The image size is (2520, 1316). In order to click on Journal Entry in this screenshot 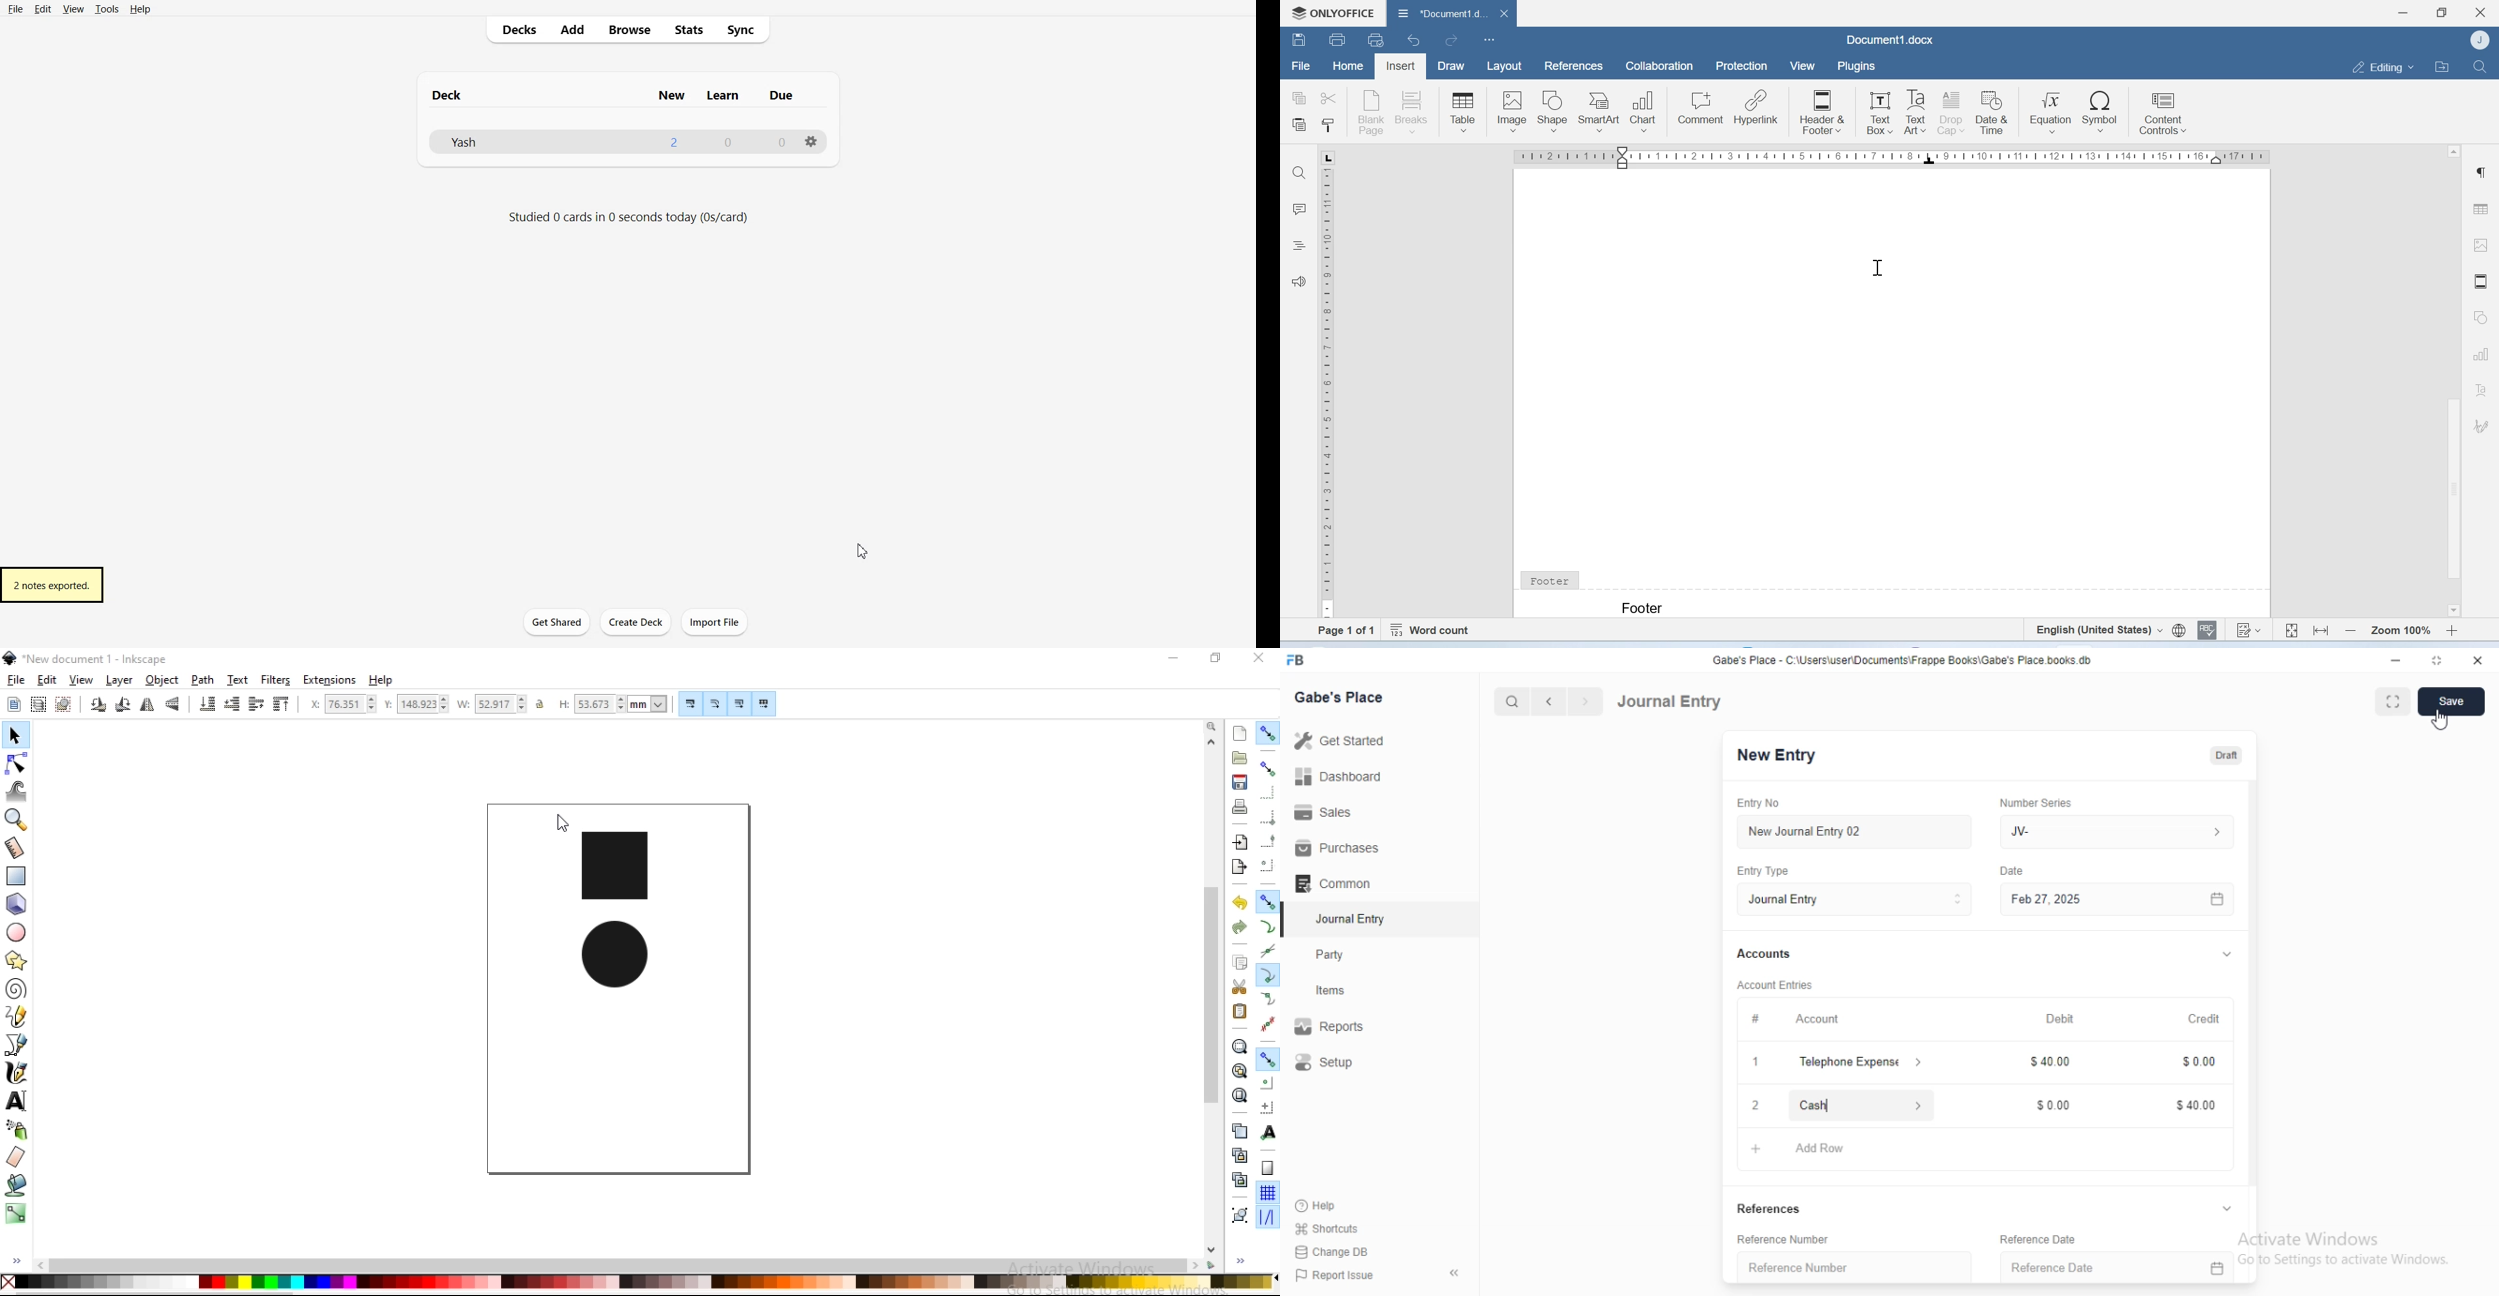, I will do `click(1855, 900)`.